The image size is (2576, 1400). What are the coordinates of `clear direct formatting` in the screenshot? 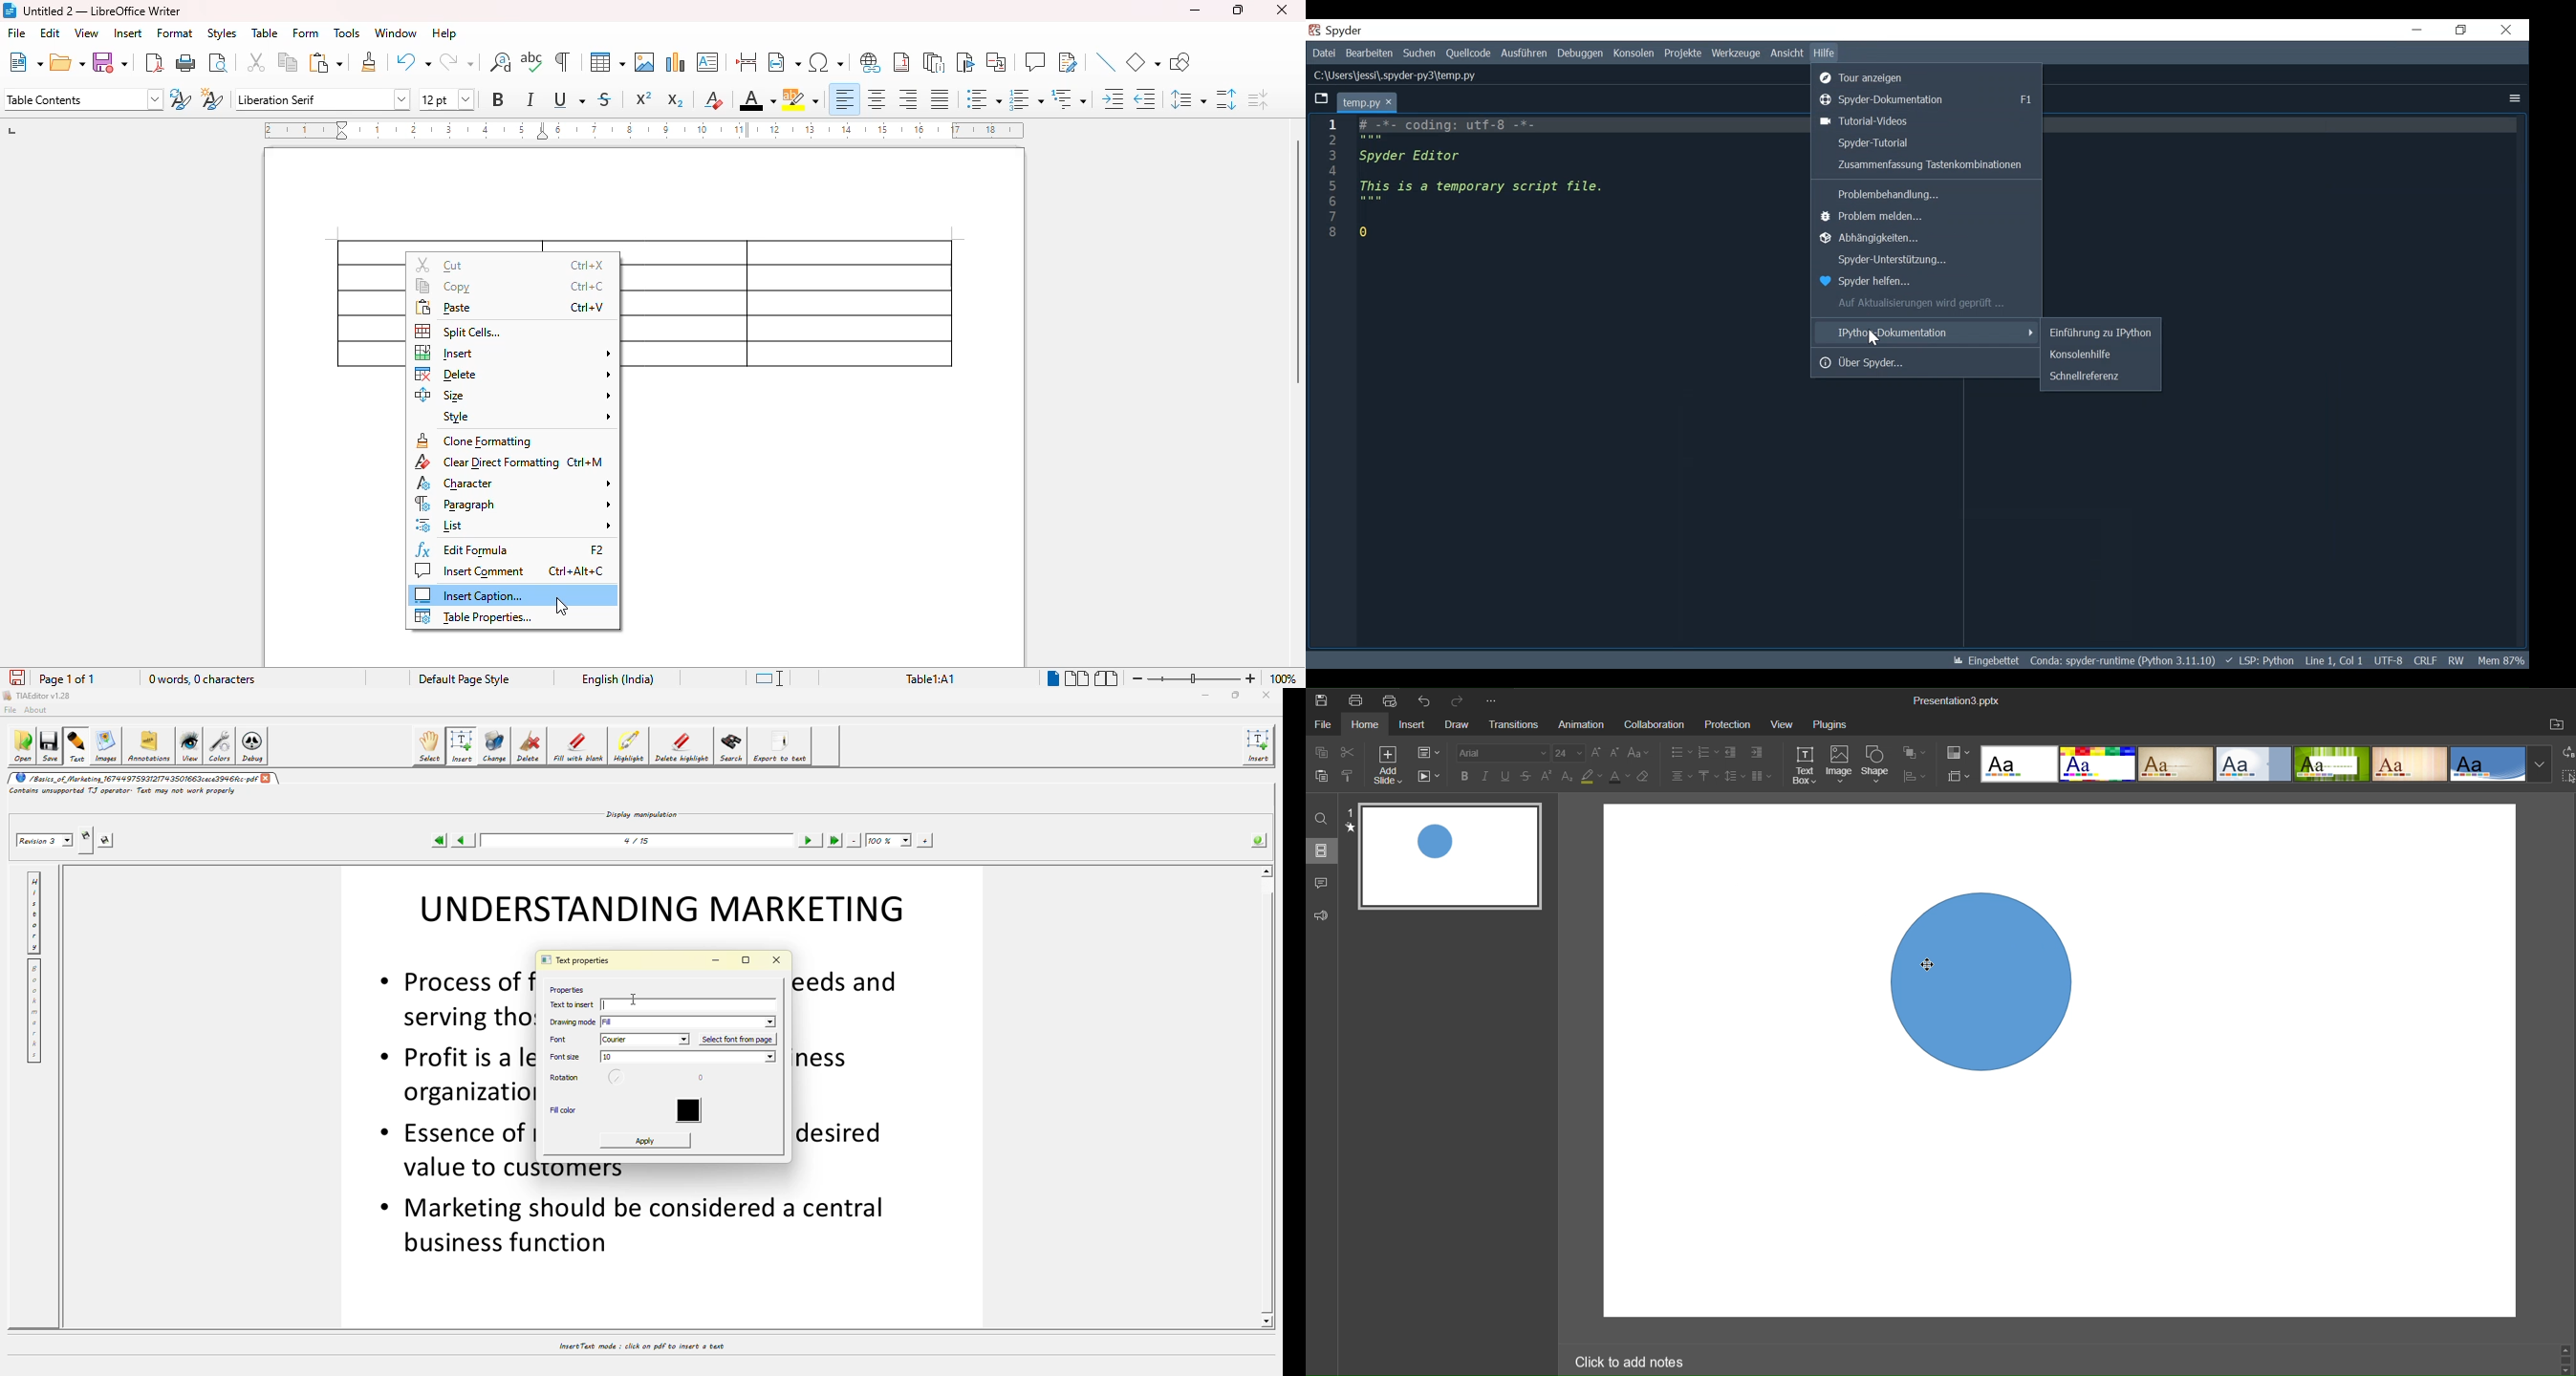 It's located at (509, 462).